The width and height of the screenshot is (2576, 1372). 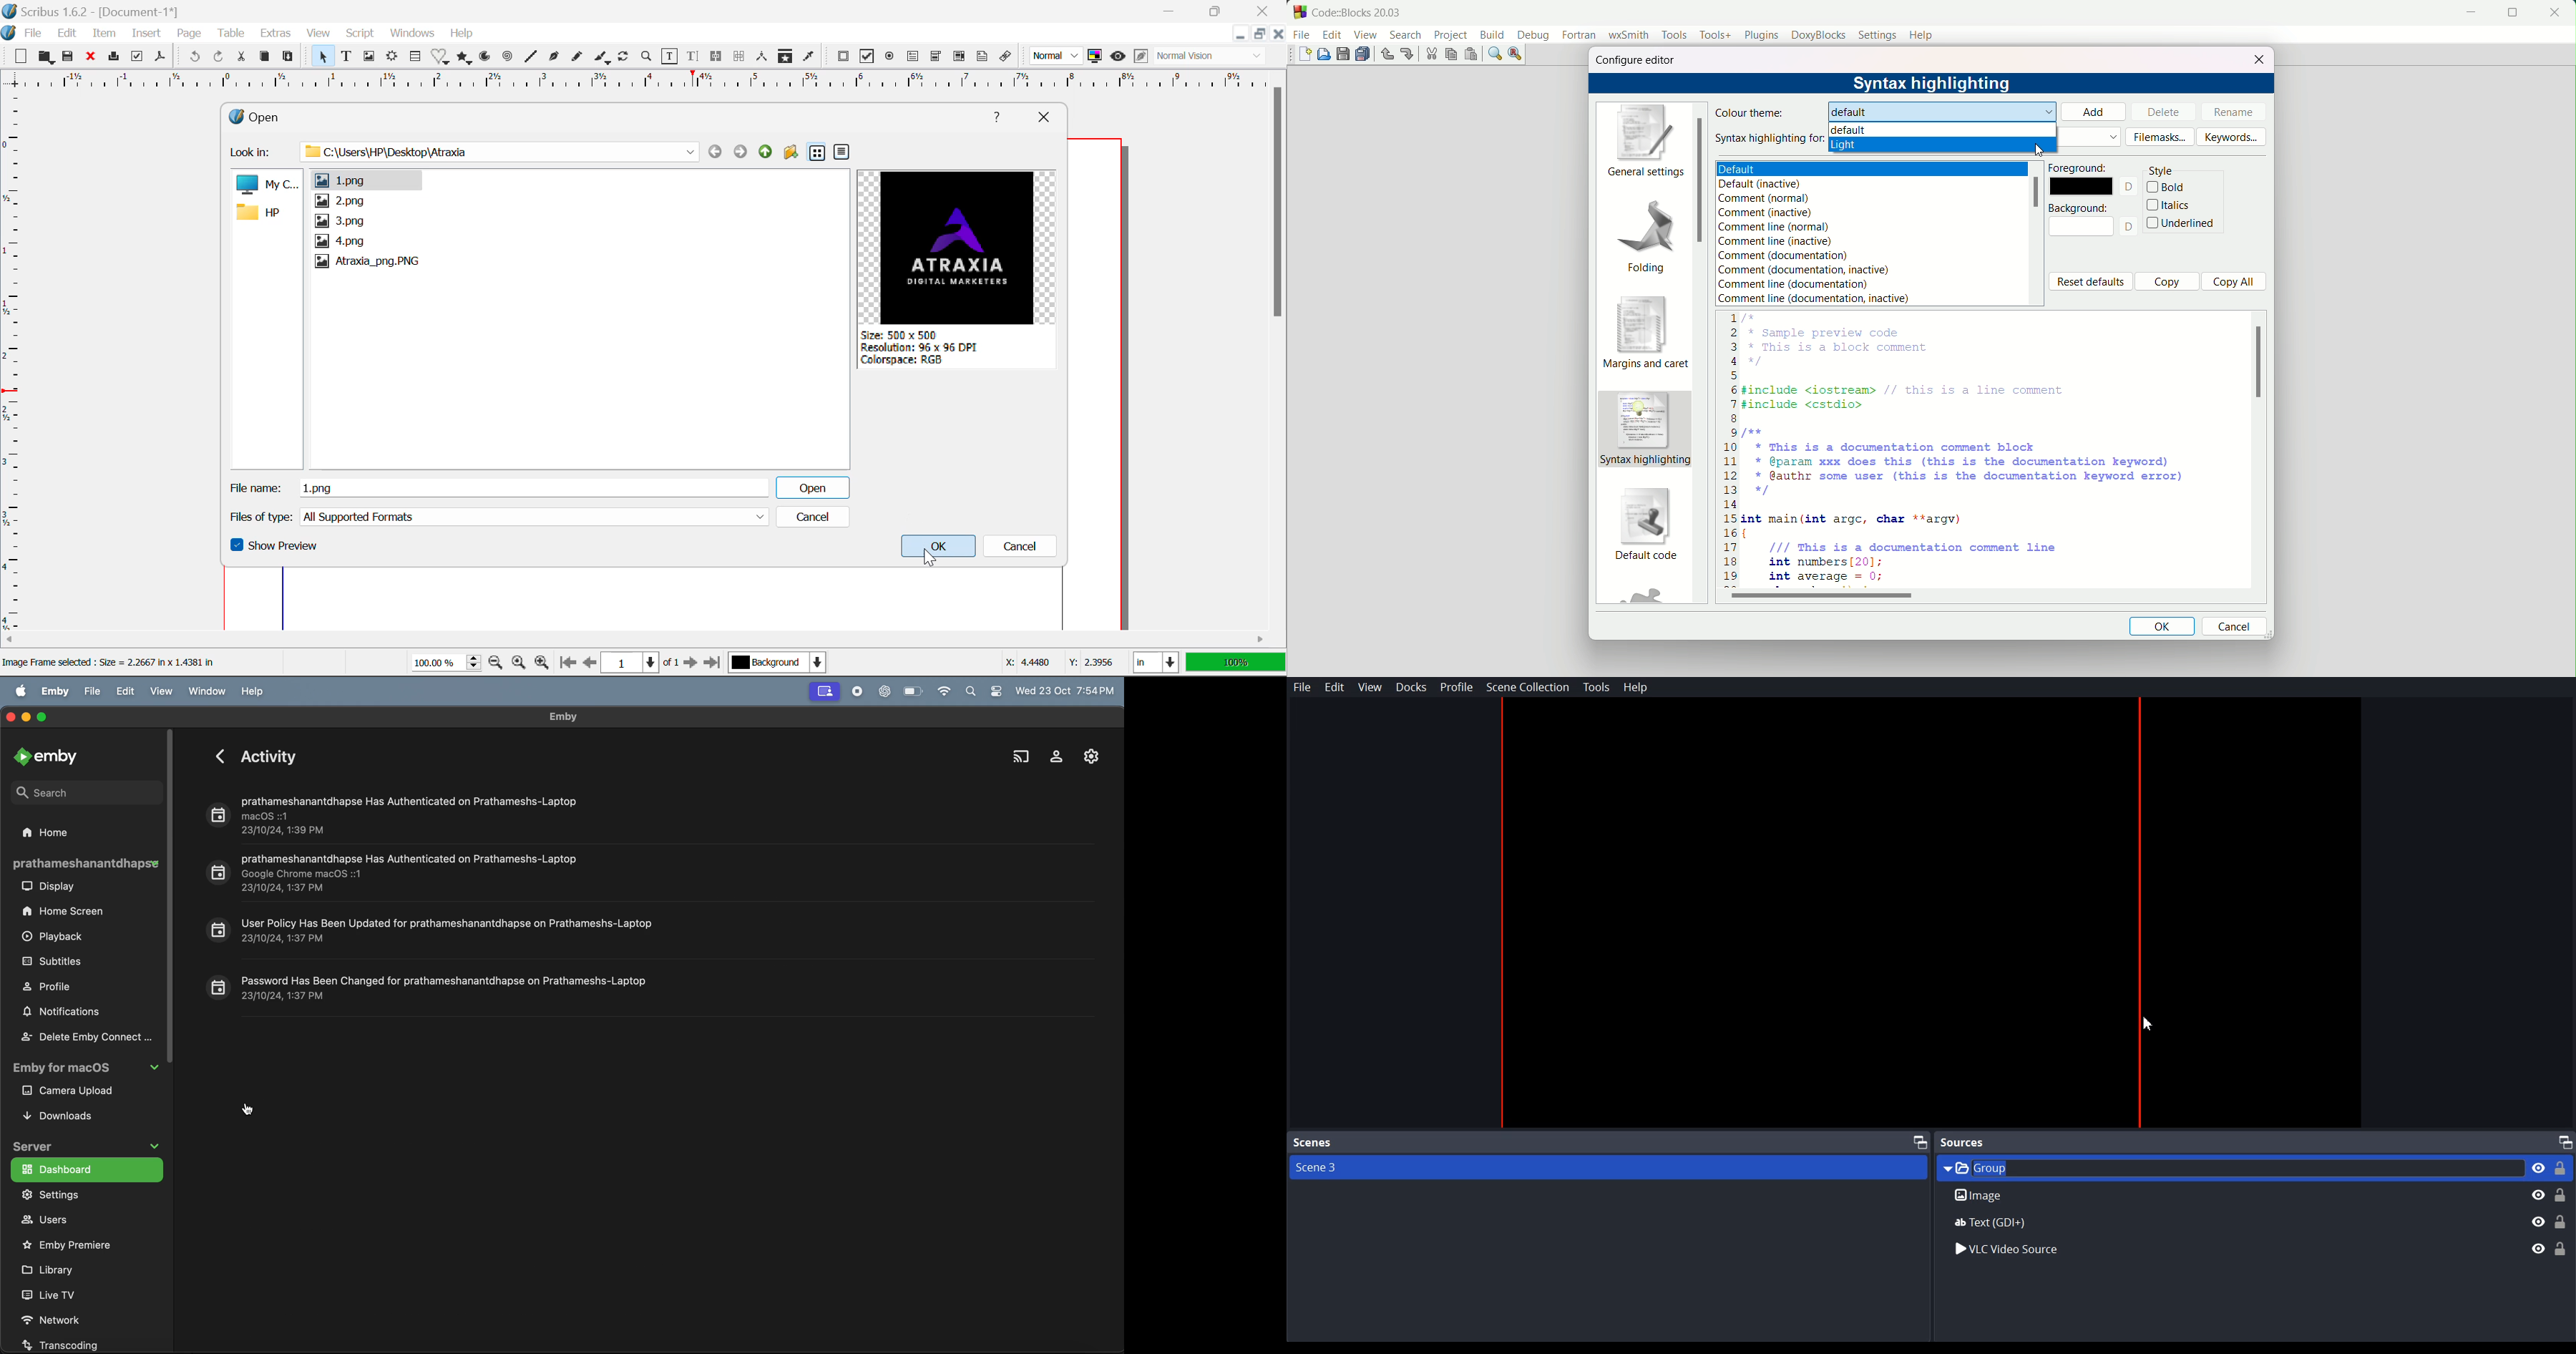 I want to click on Insert, so click(x=145, y=34).